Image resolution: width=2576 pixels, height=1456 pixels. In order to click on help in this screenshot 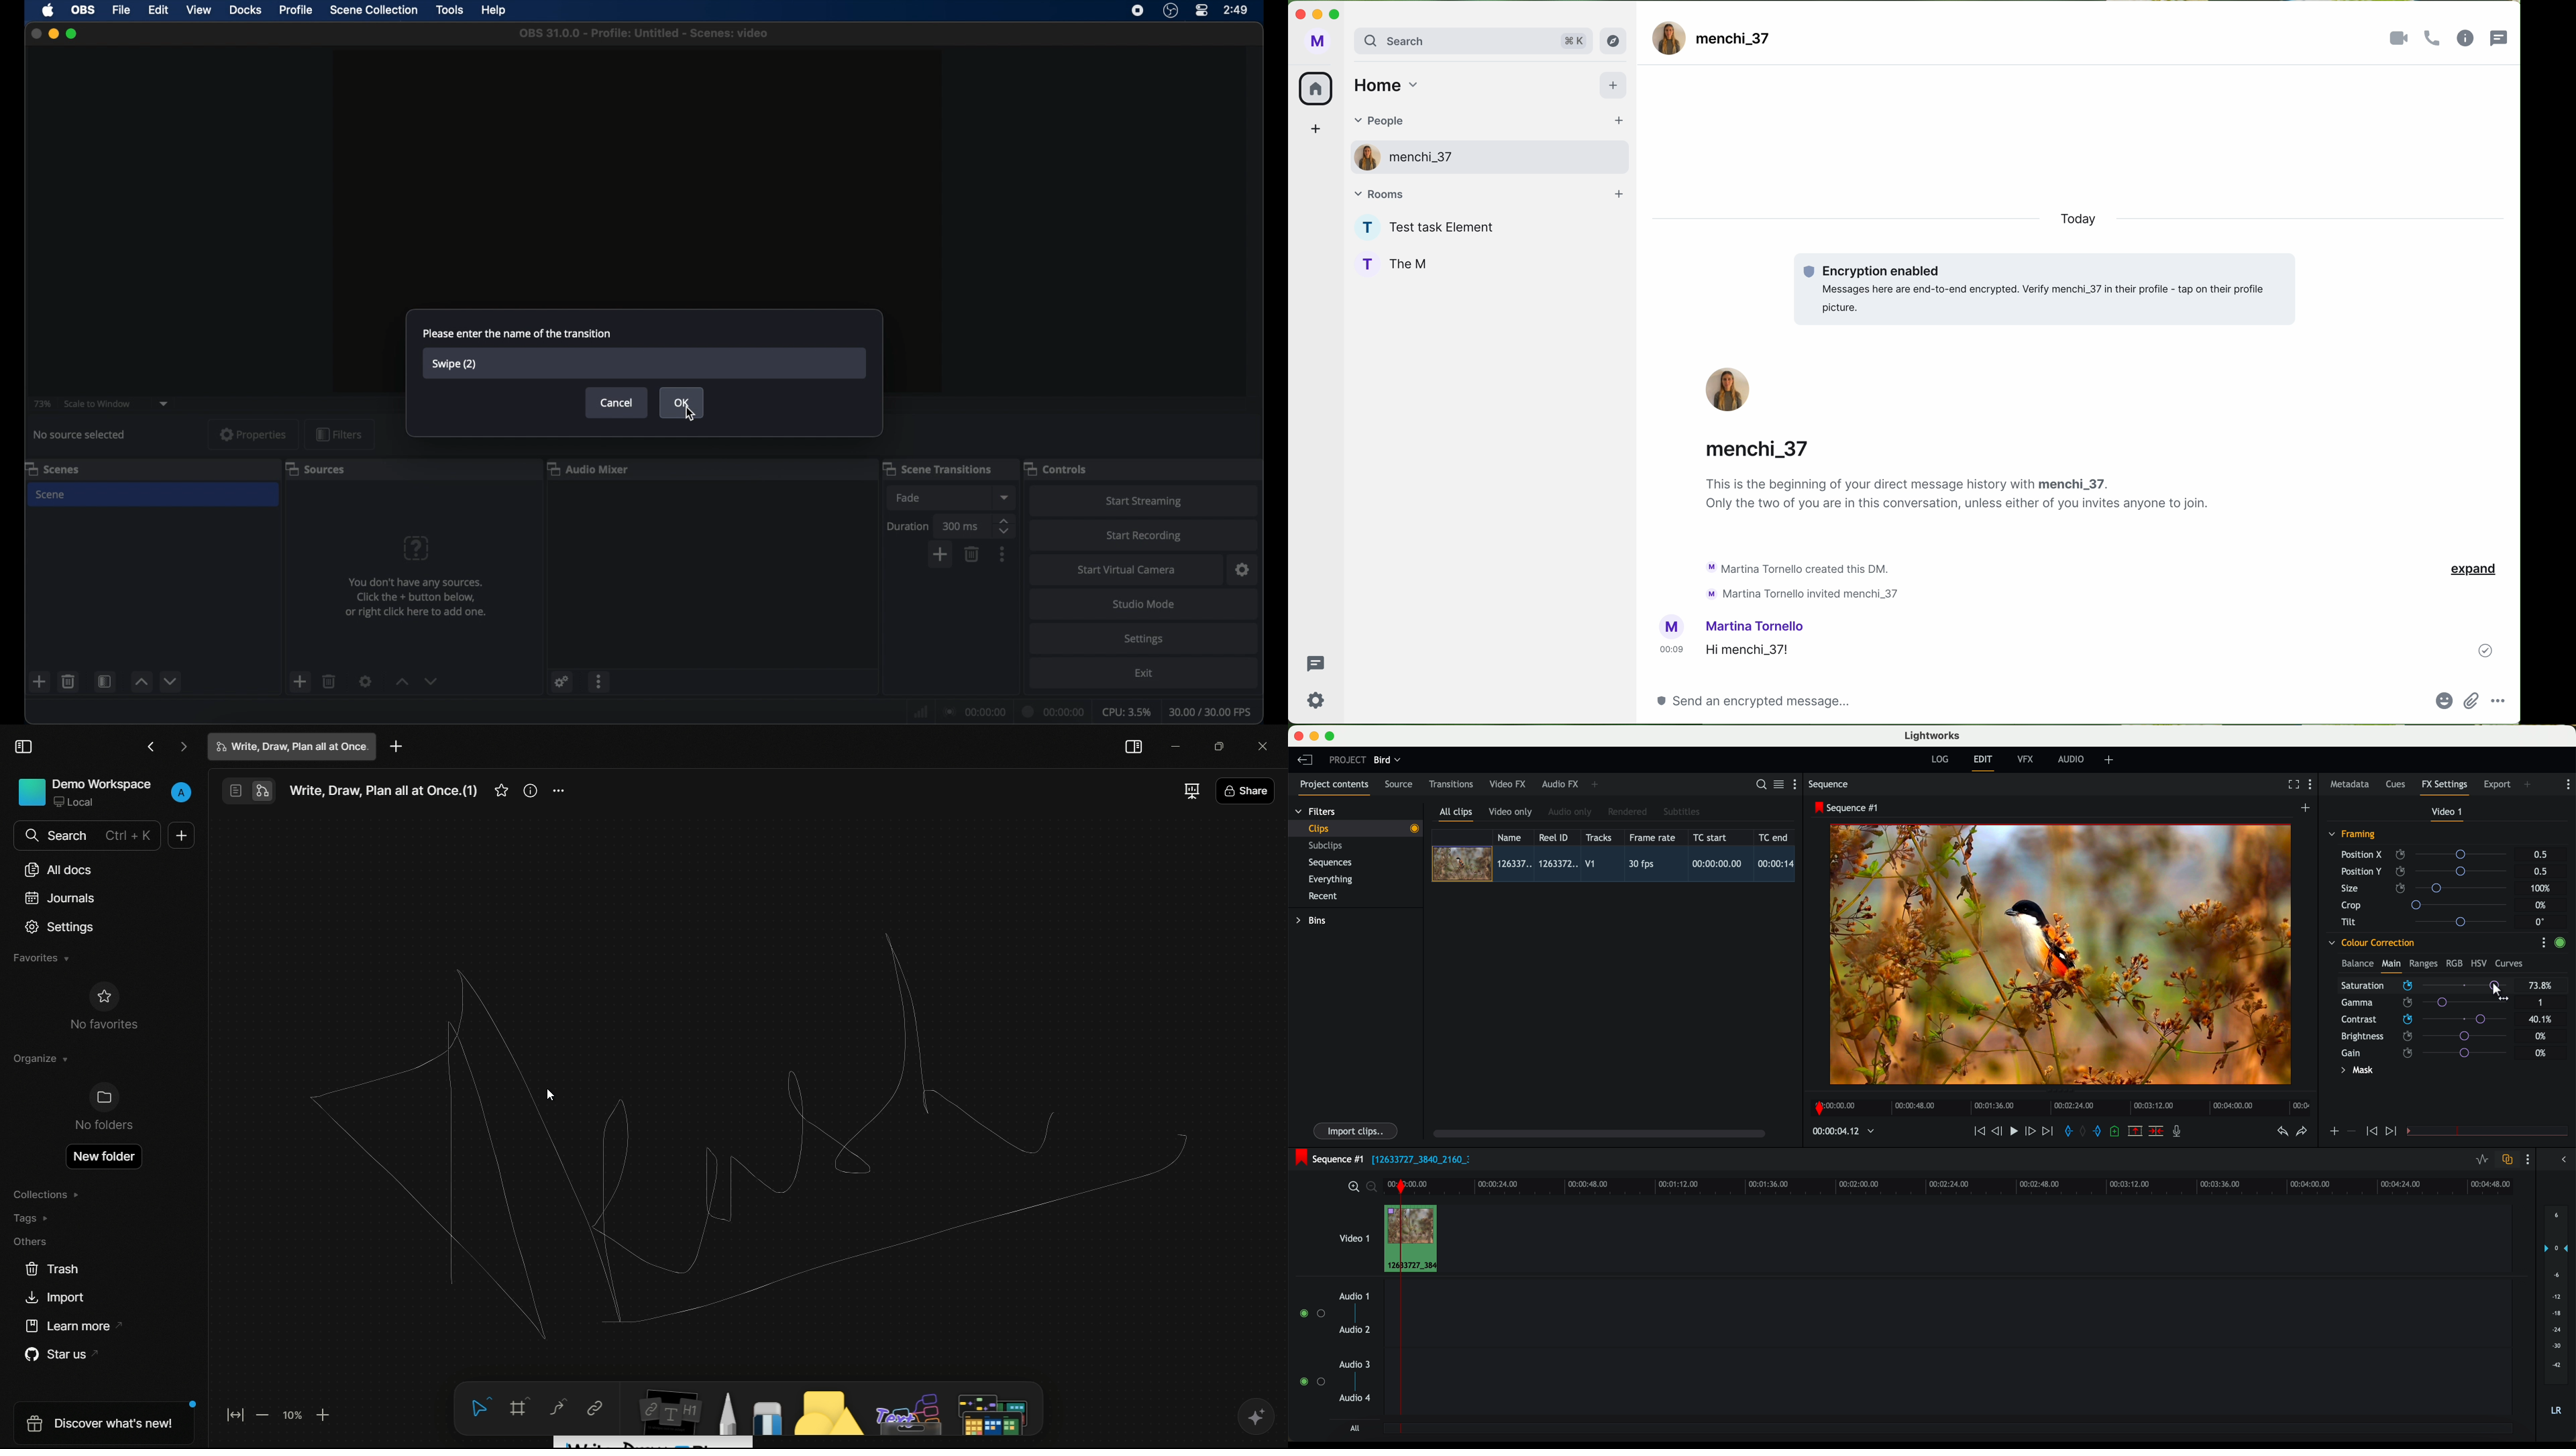, I will do `click(495, 10)`.